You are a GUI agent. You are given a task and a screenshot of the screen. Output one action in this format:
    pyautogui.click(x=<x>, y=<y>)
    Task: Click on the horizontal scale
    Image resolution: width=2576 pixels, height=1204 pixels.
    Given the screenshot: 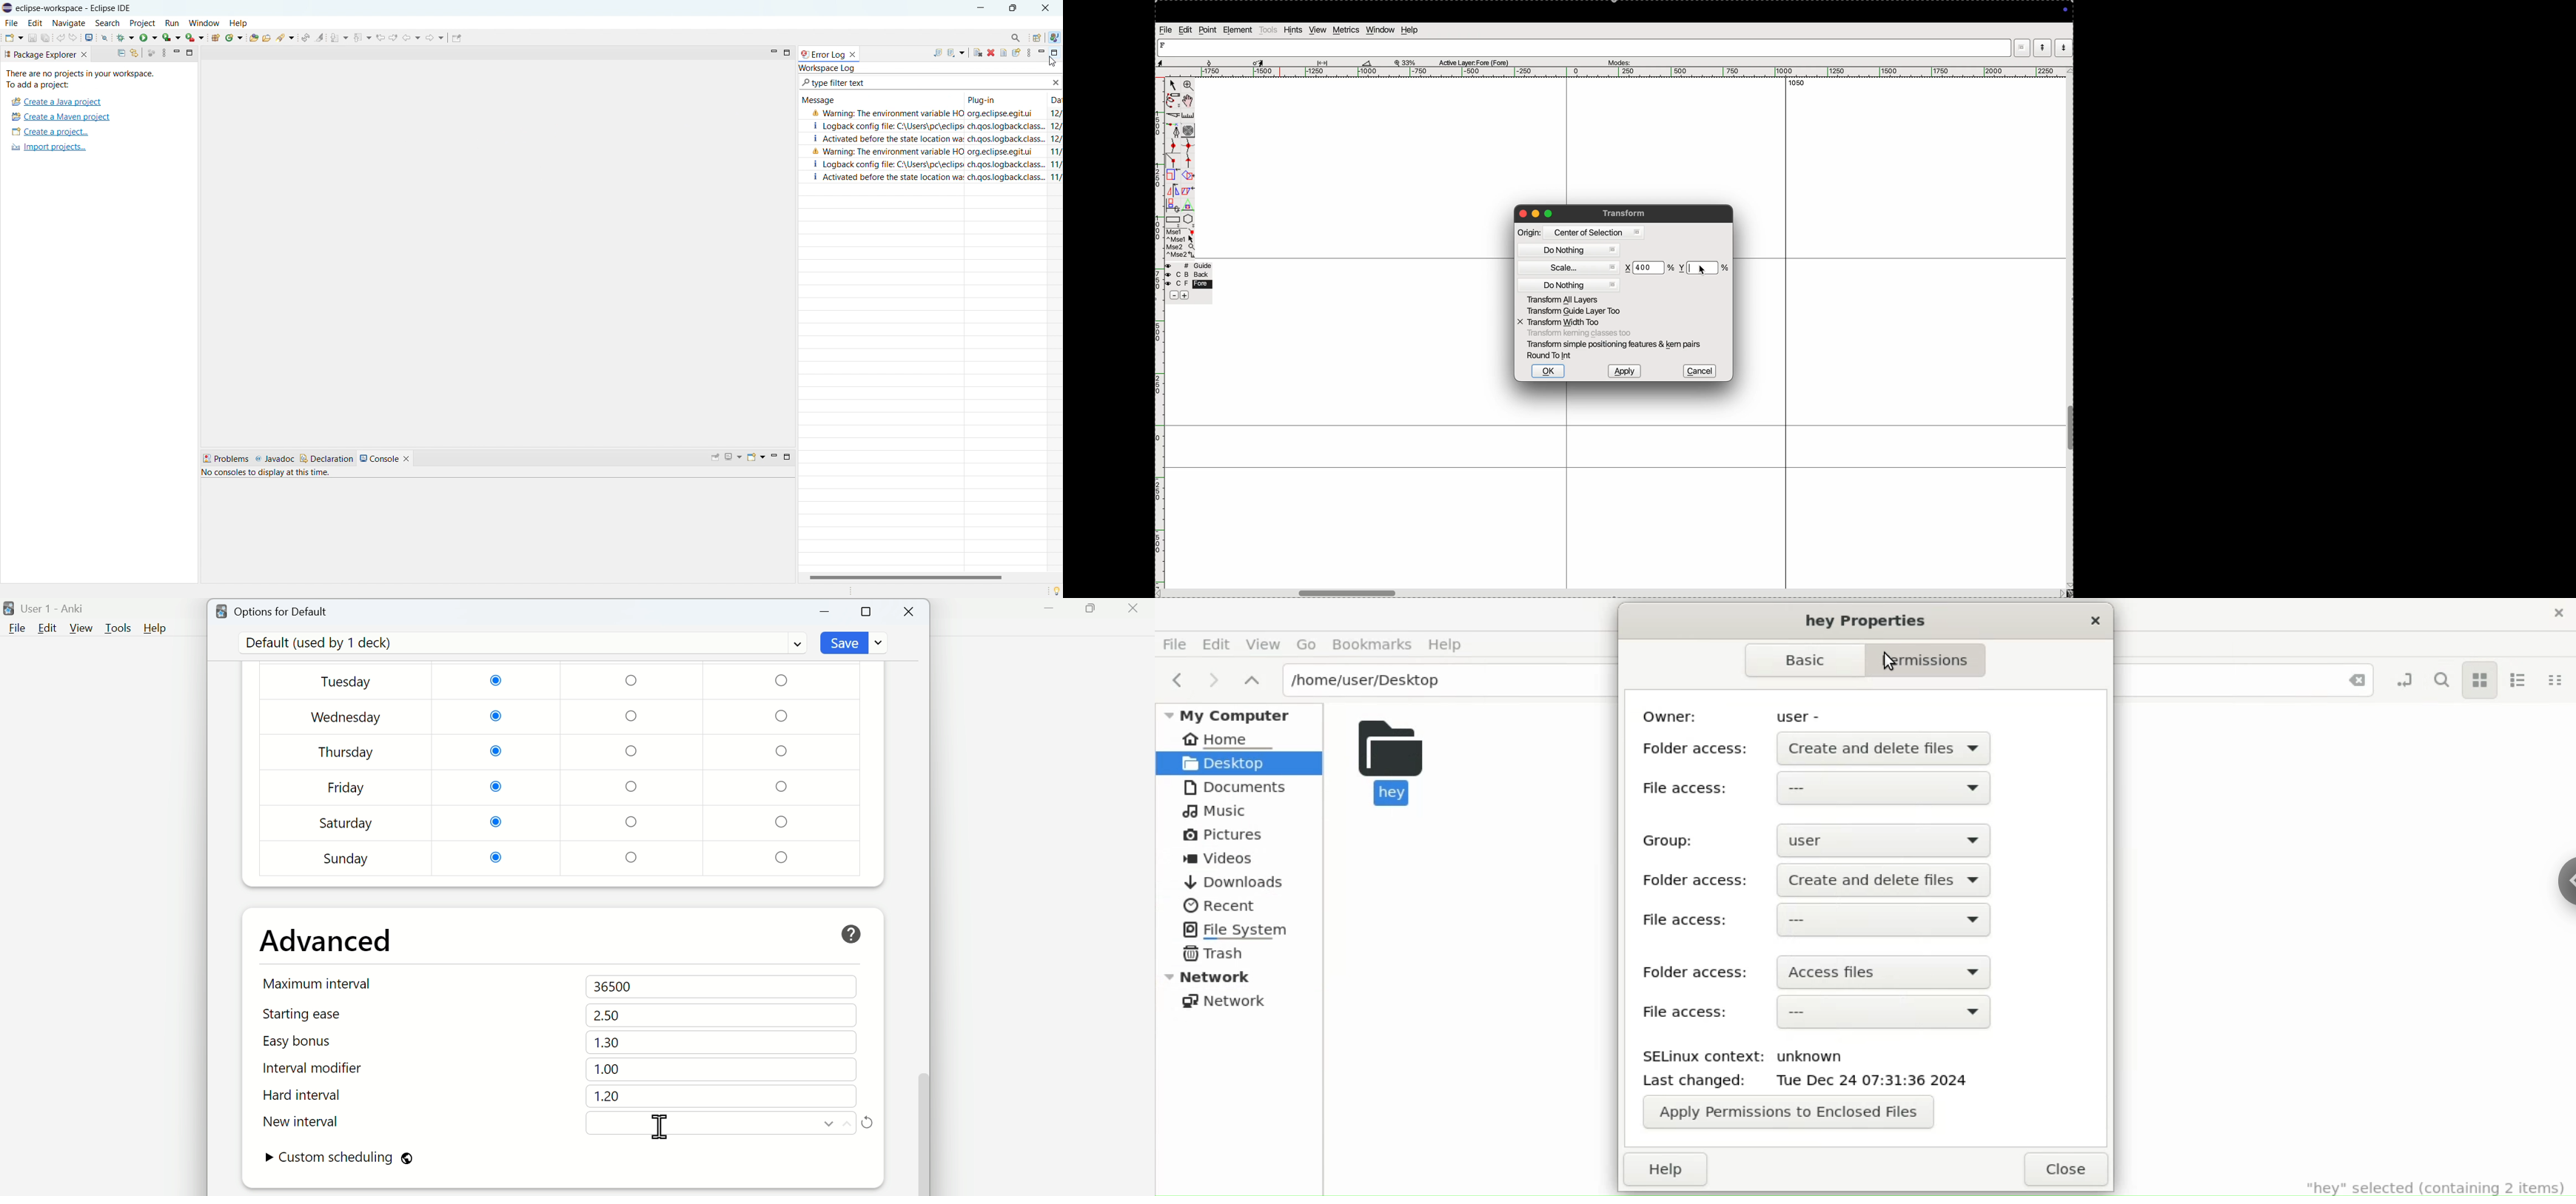 What is the action you would take?
    pyautogui.click(x=1609, y=73)
    